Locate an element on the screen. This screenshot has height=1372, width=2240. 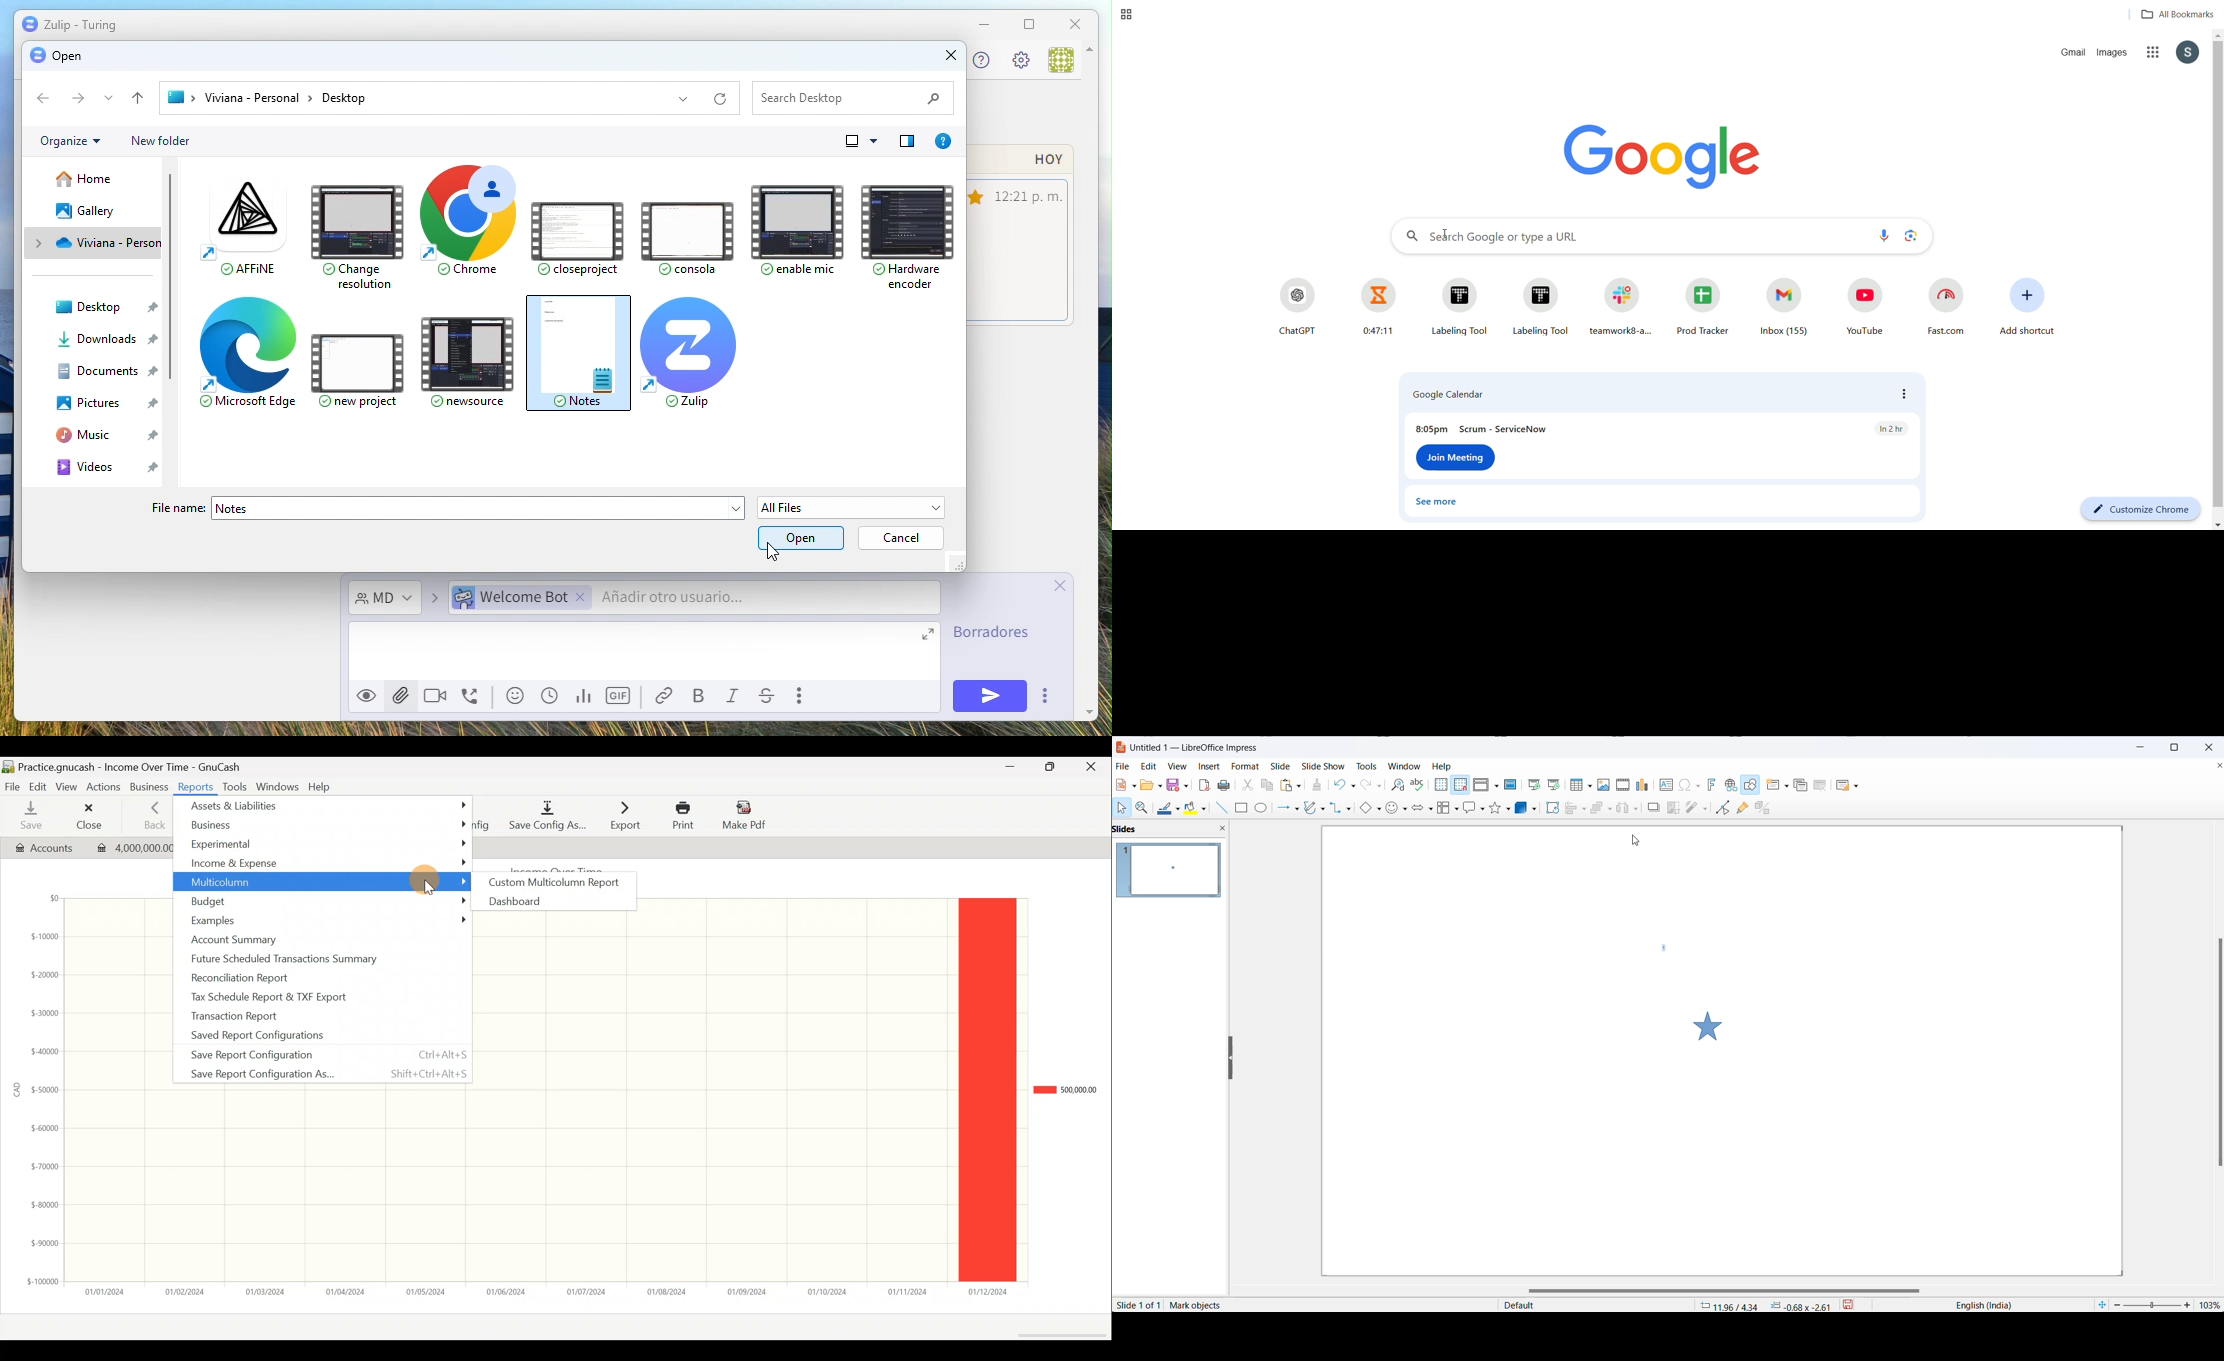
display grid is located at coordinates (1440, 785).